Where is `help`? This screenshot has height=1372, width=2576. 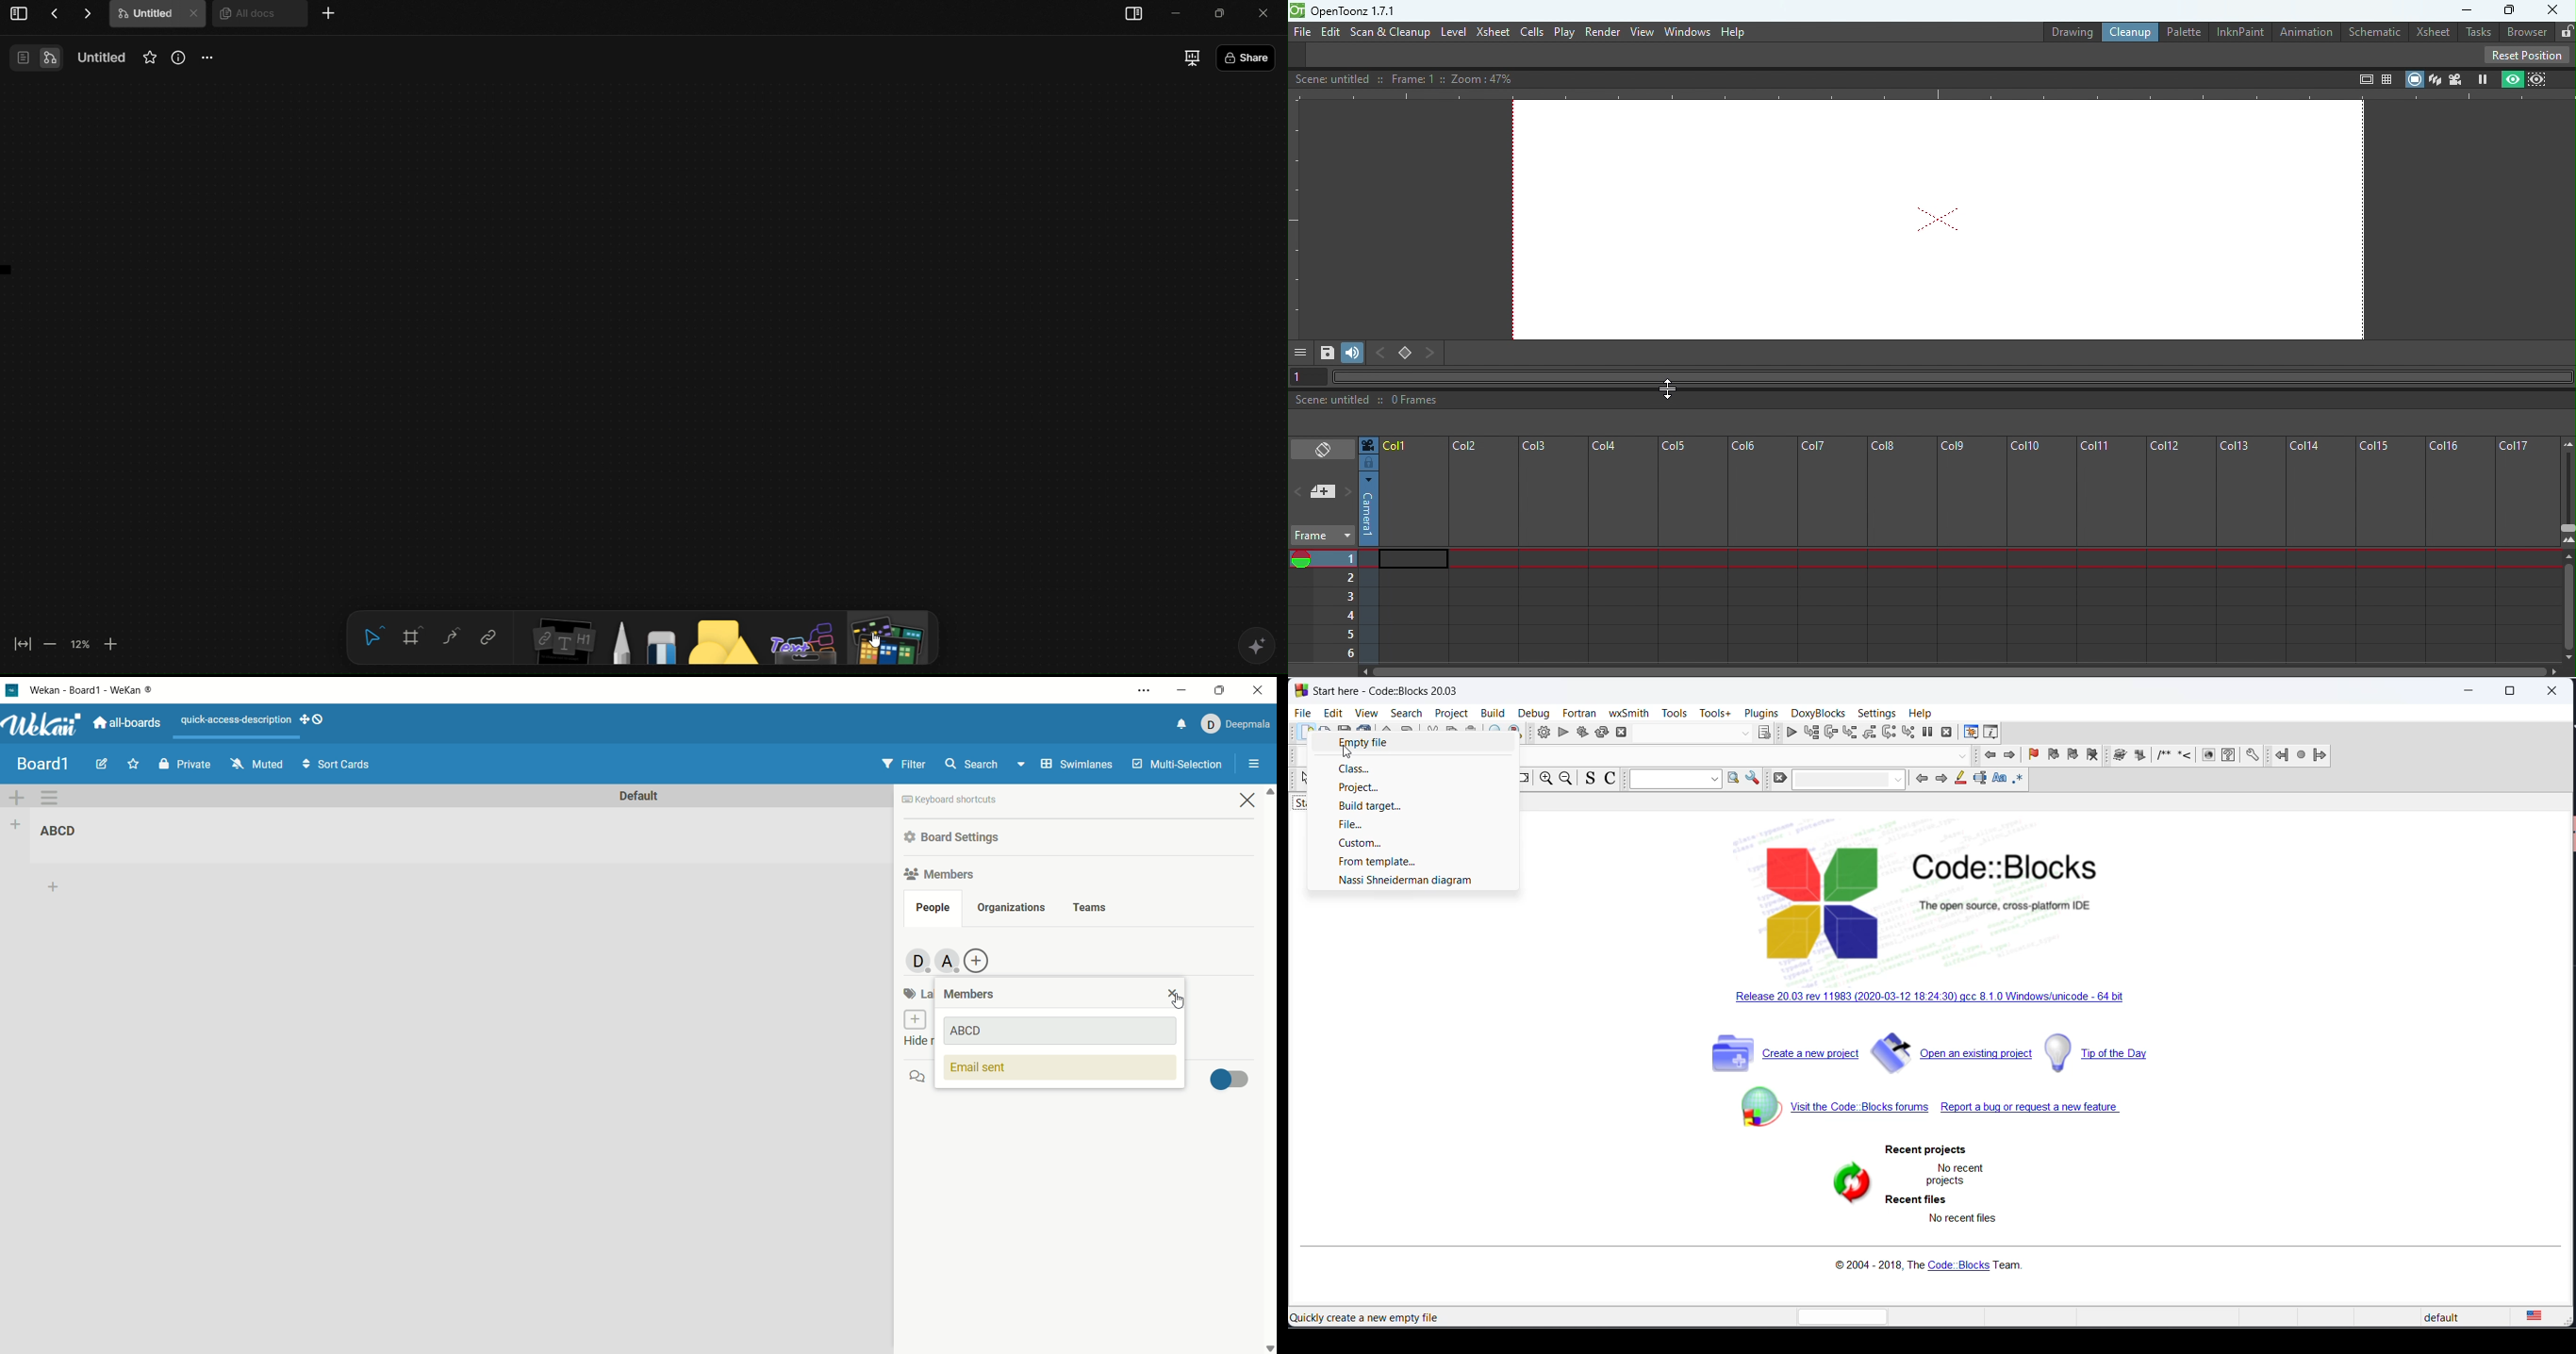 help is located at coordinates (1922, 713).